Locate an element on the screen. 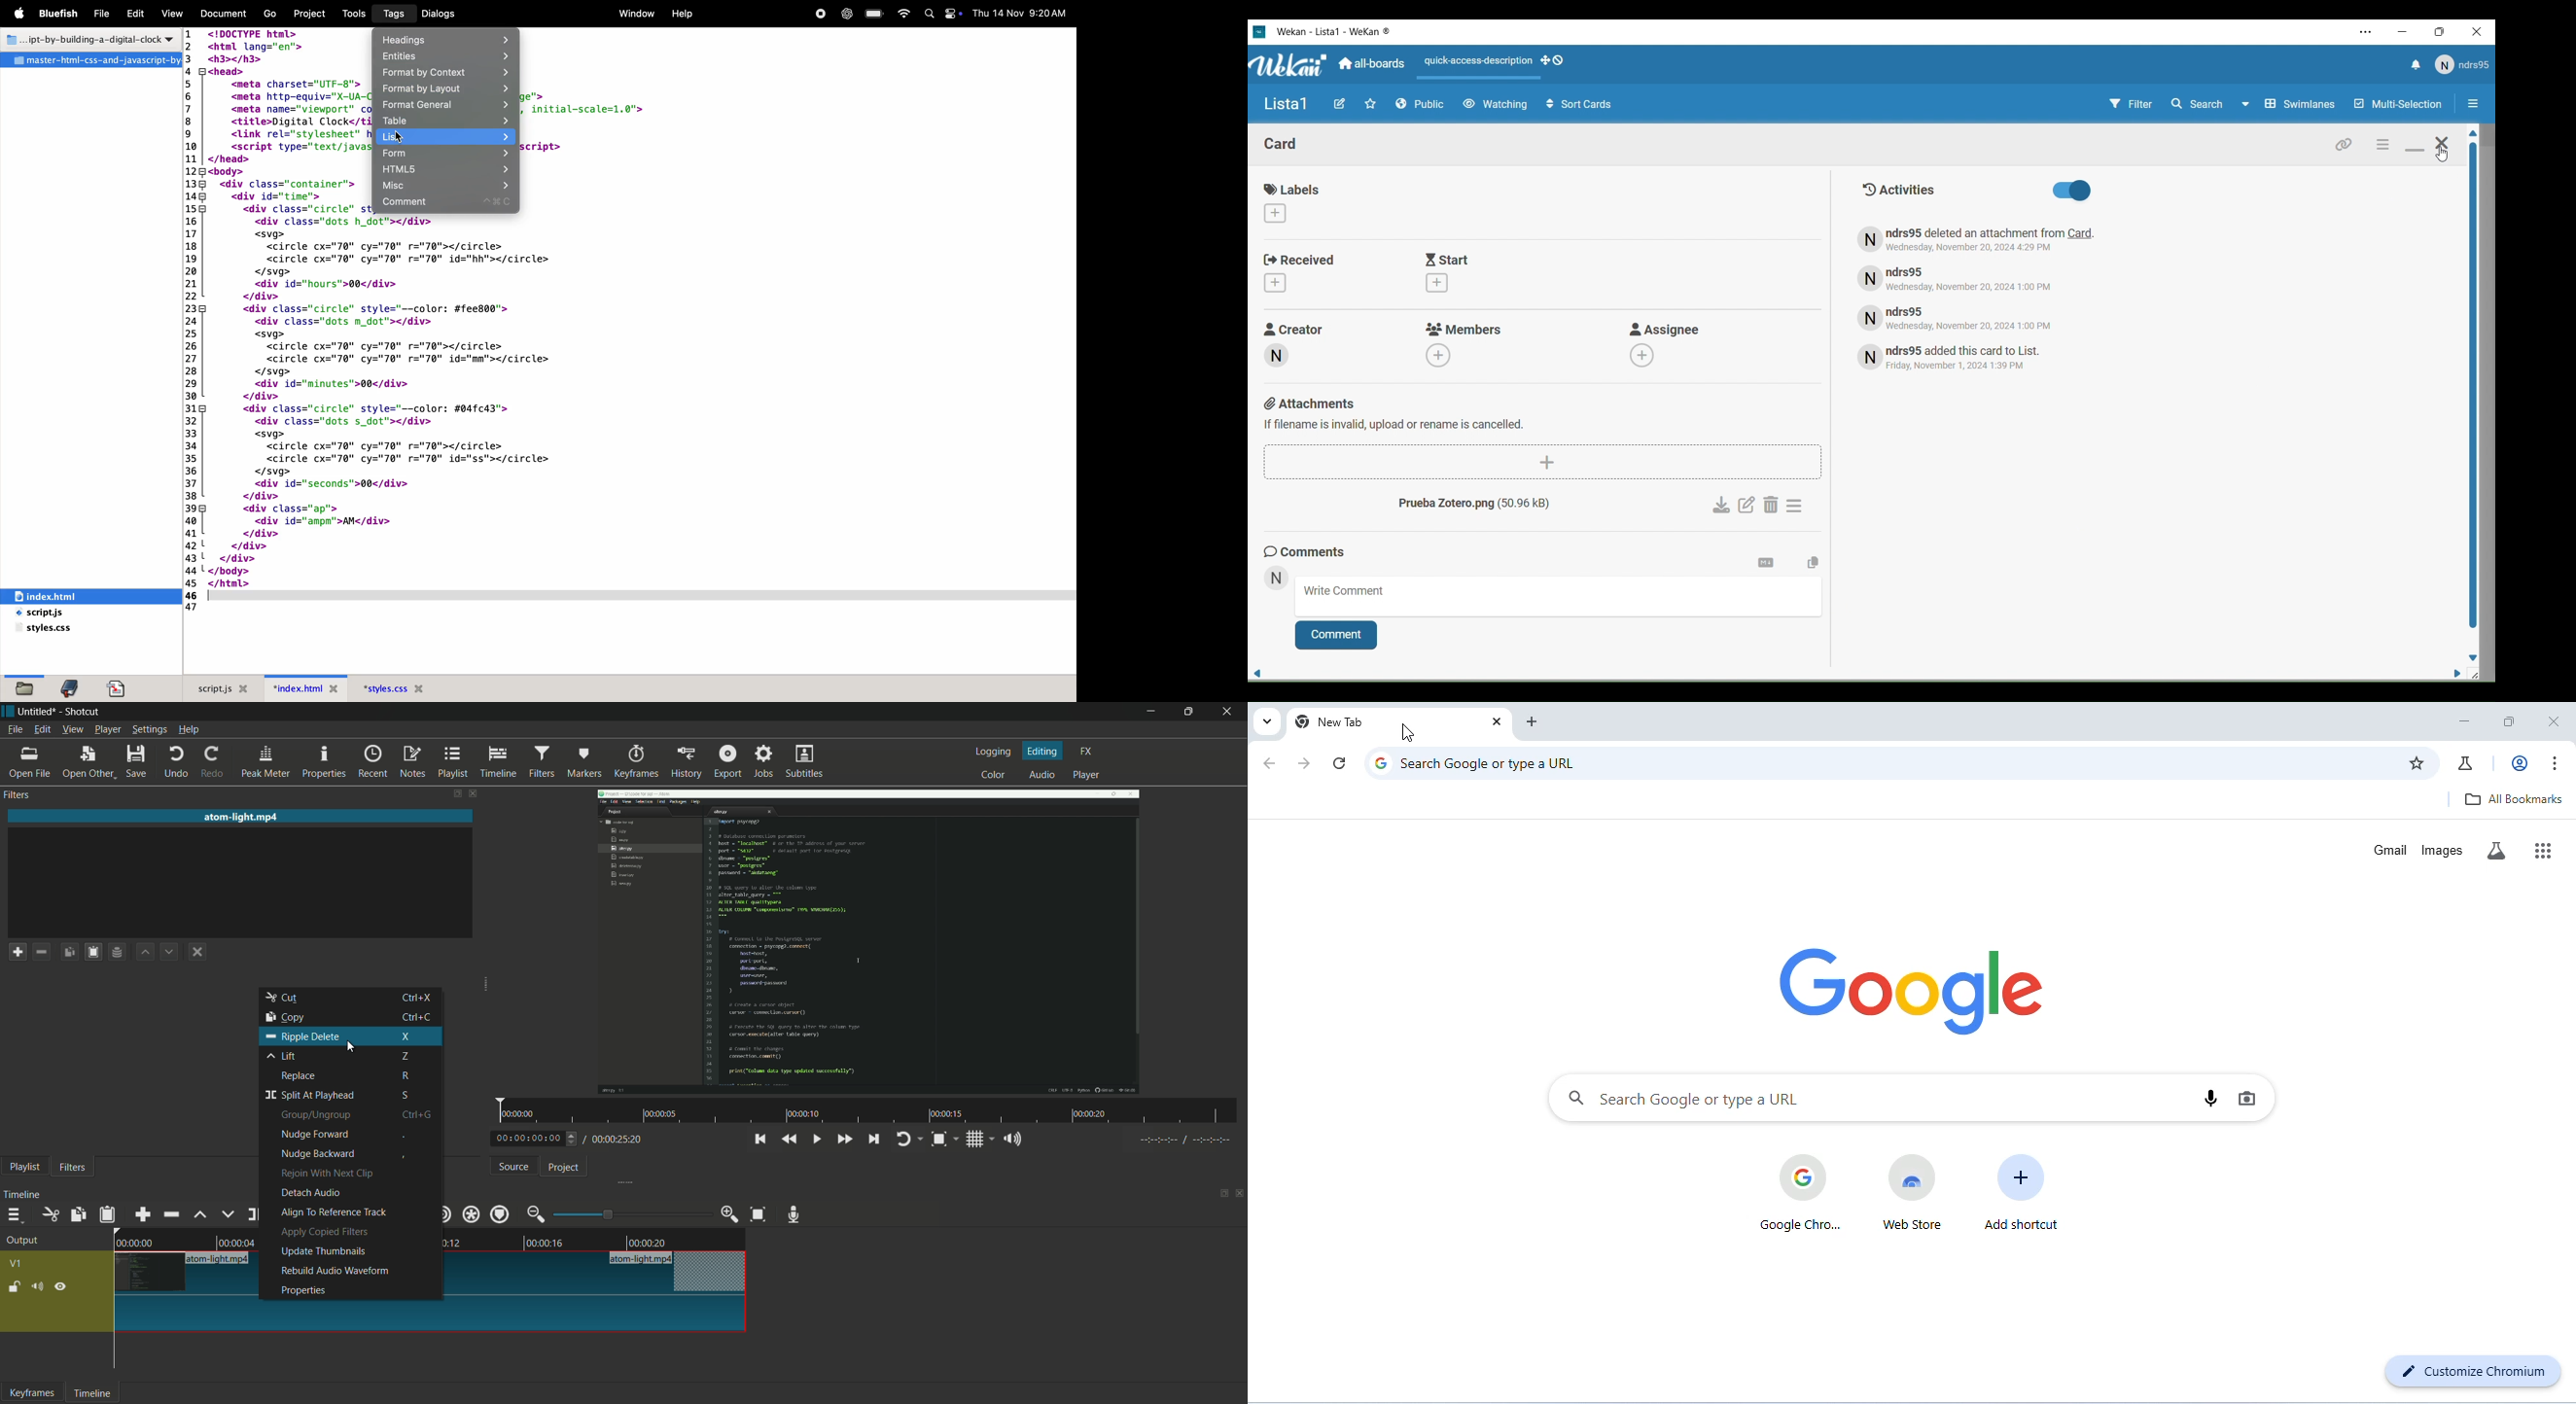 This screenshot has width=2576, height=1428. add a filter is located at coordinates (17, 952).